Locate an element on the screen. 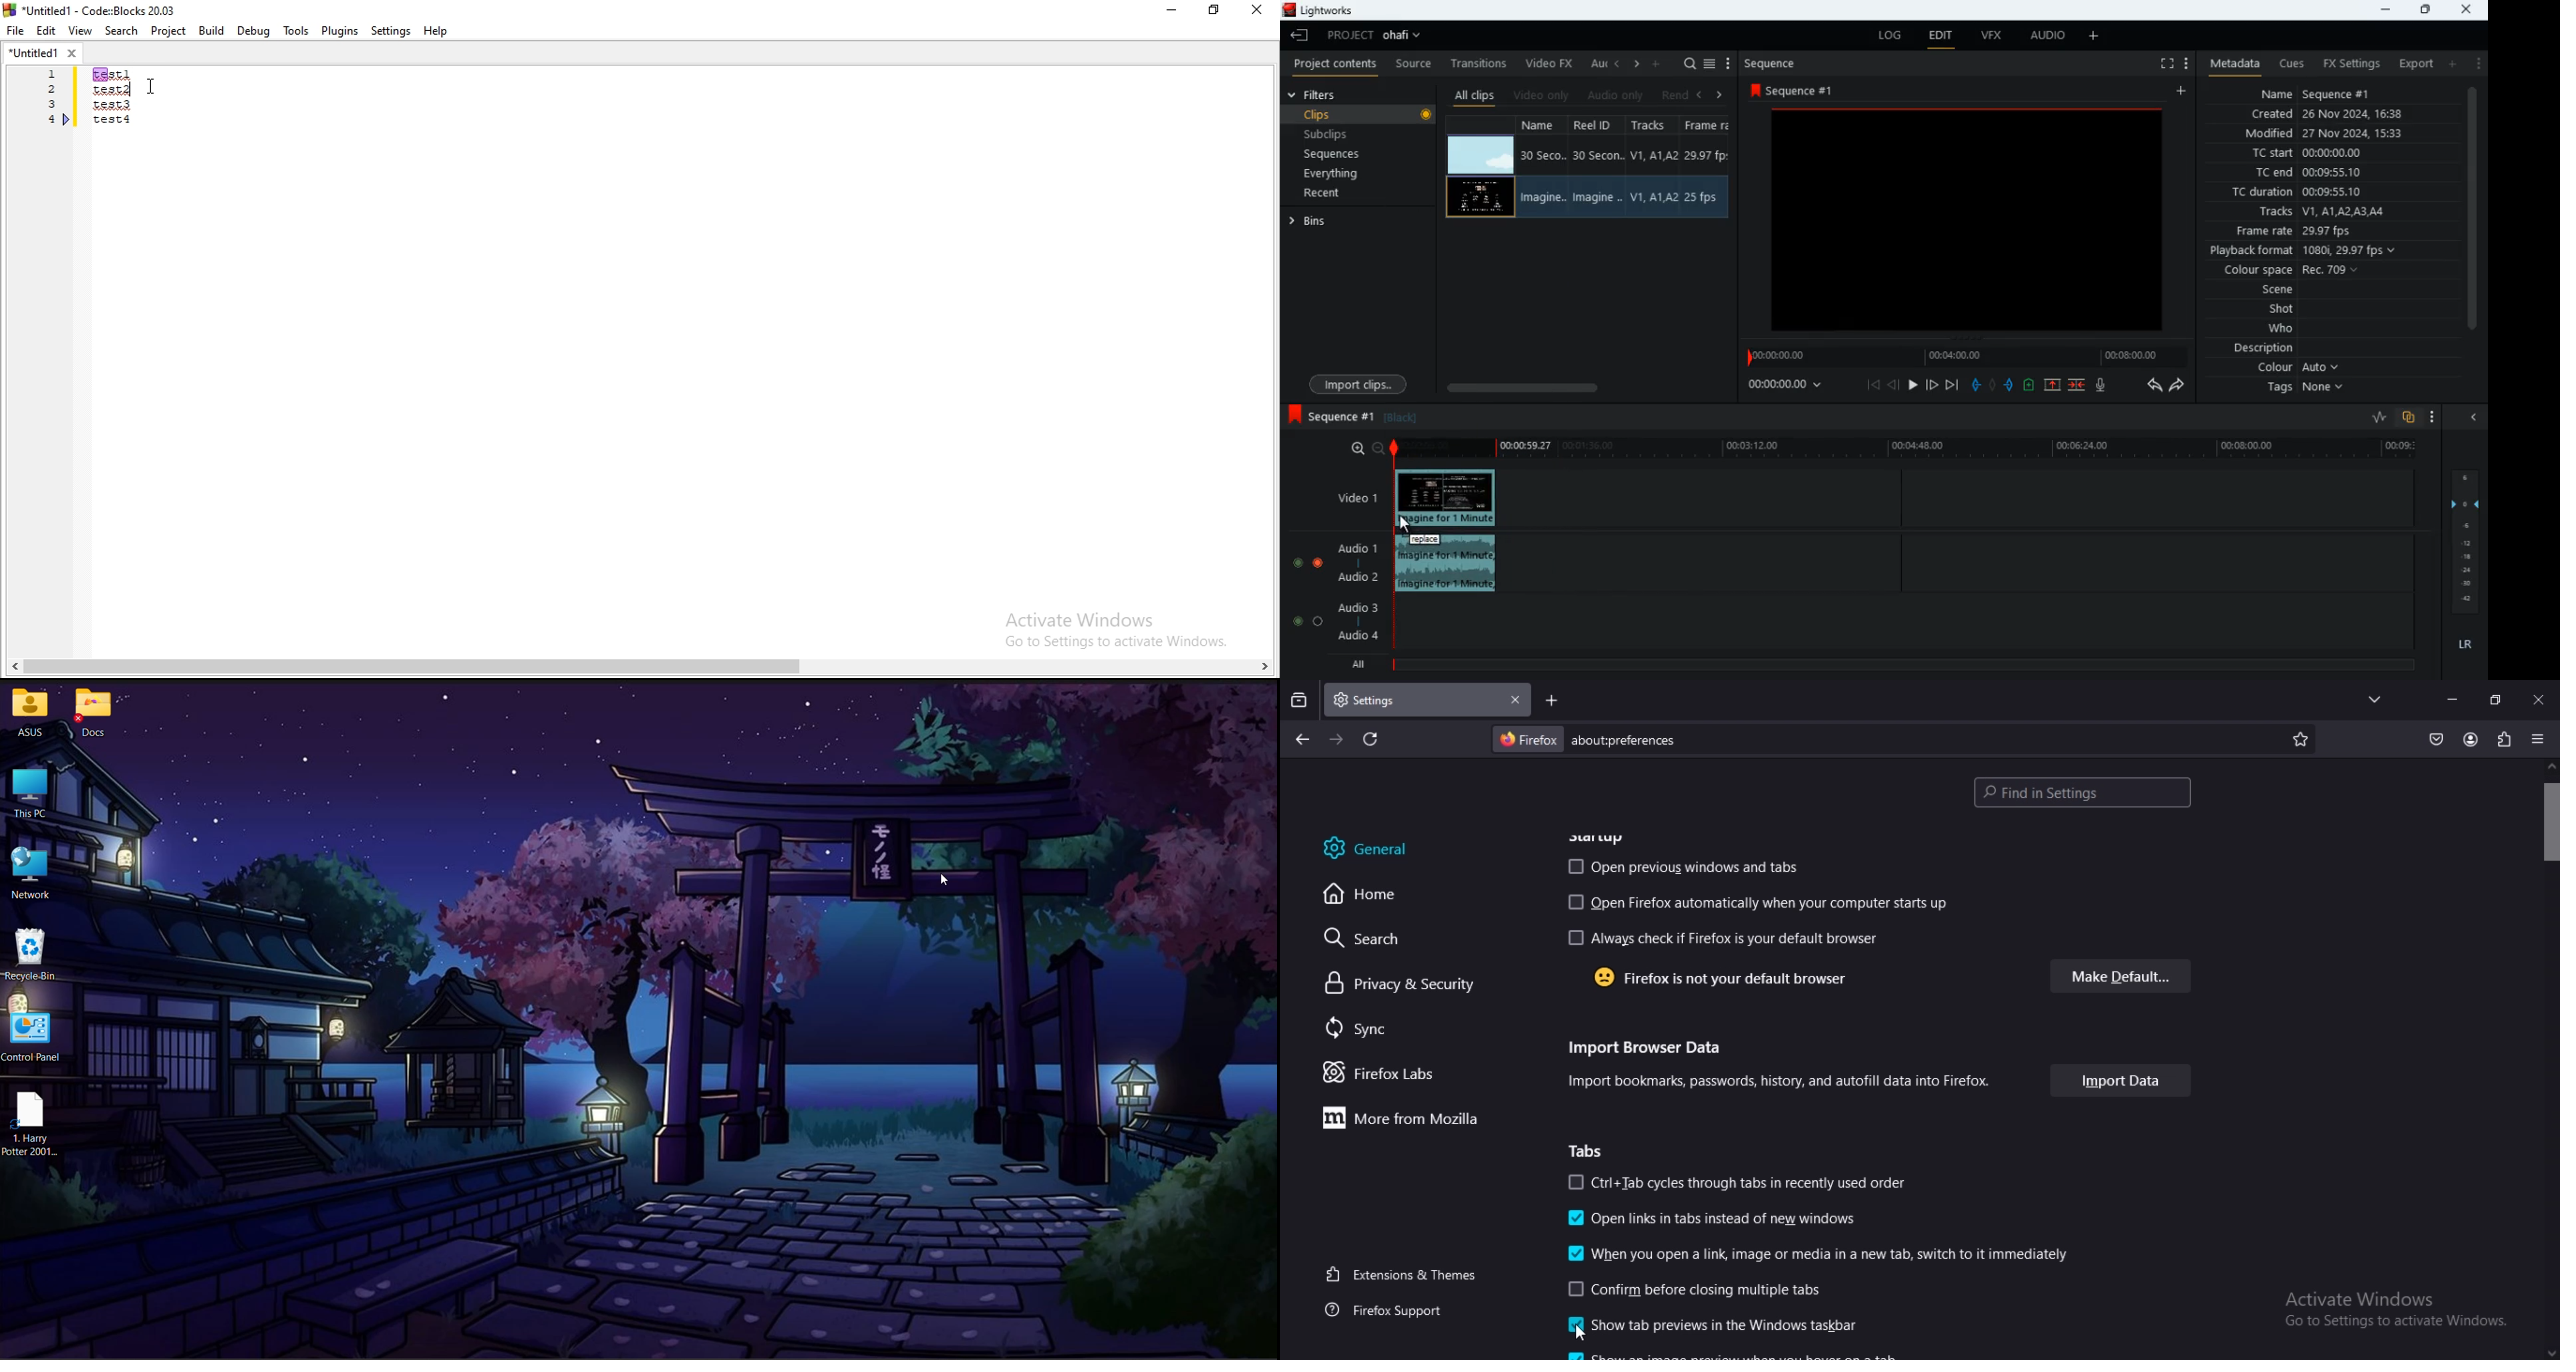 The width and height of the screenshot is (2576, 1372). fps is located at coordinates (1709, 127).